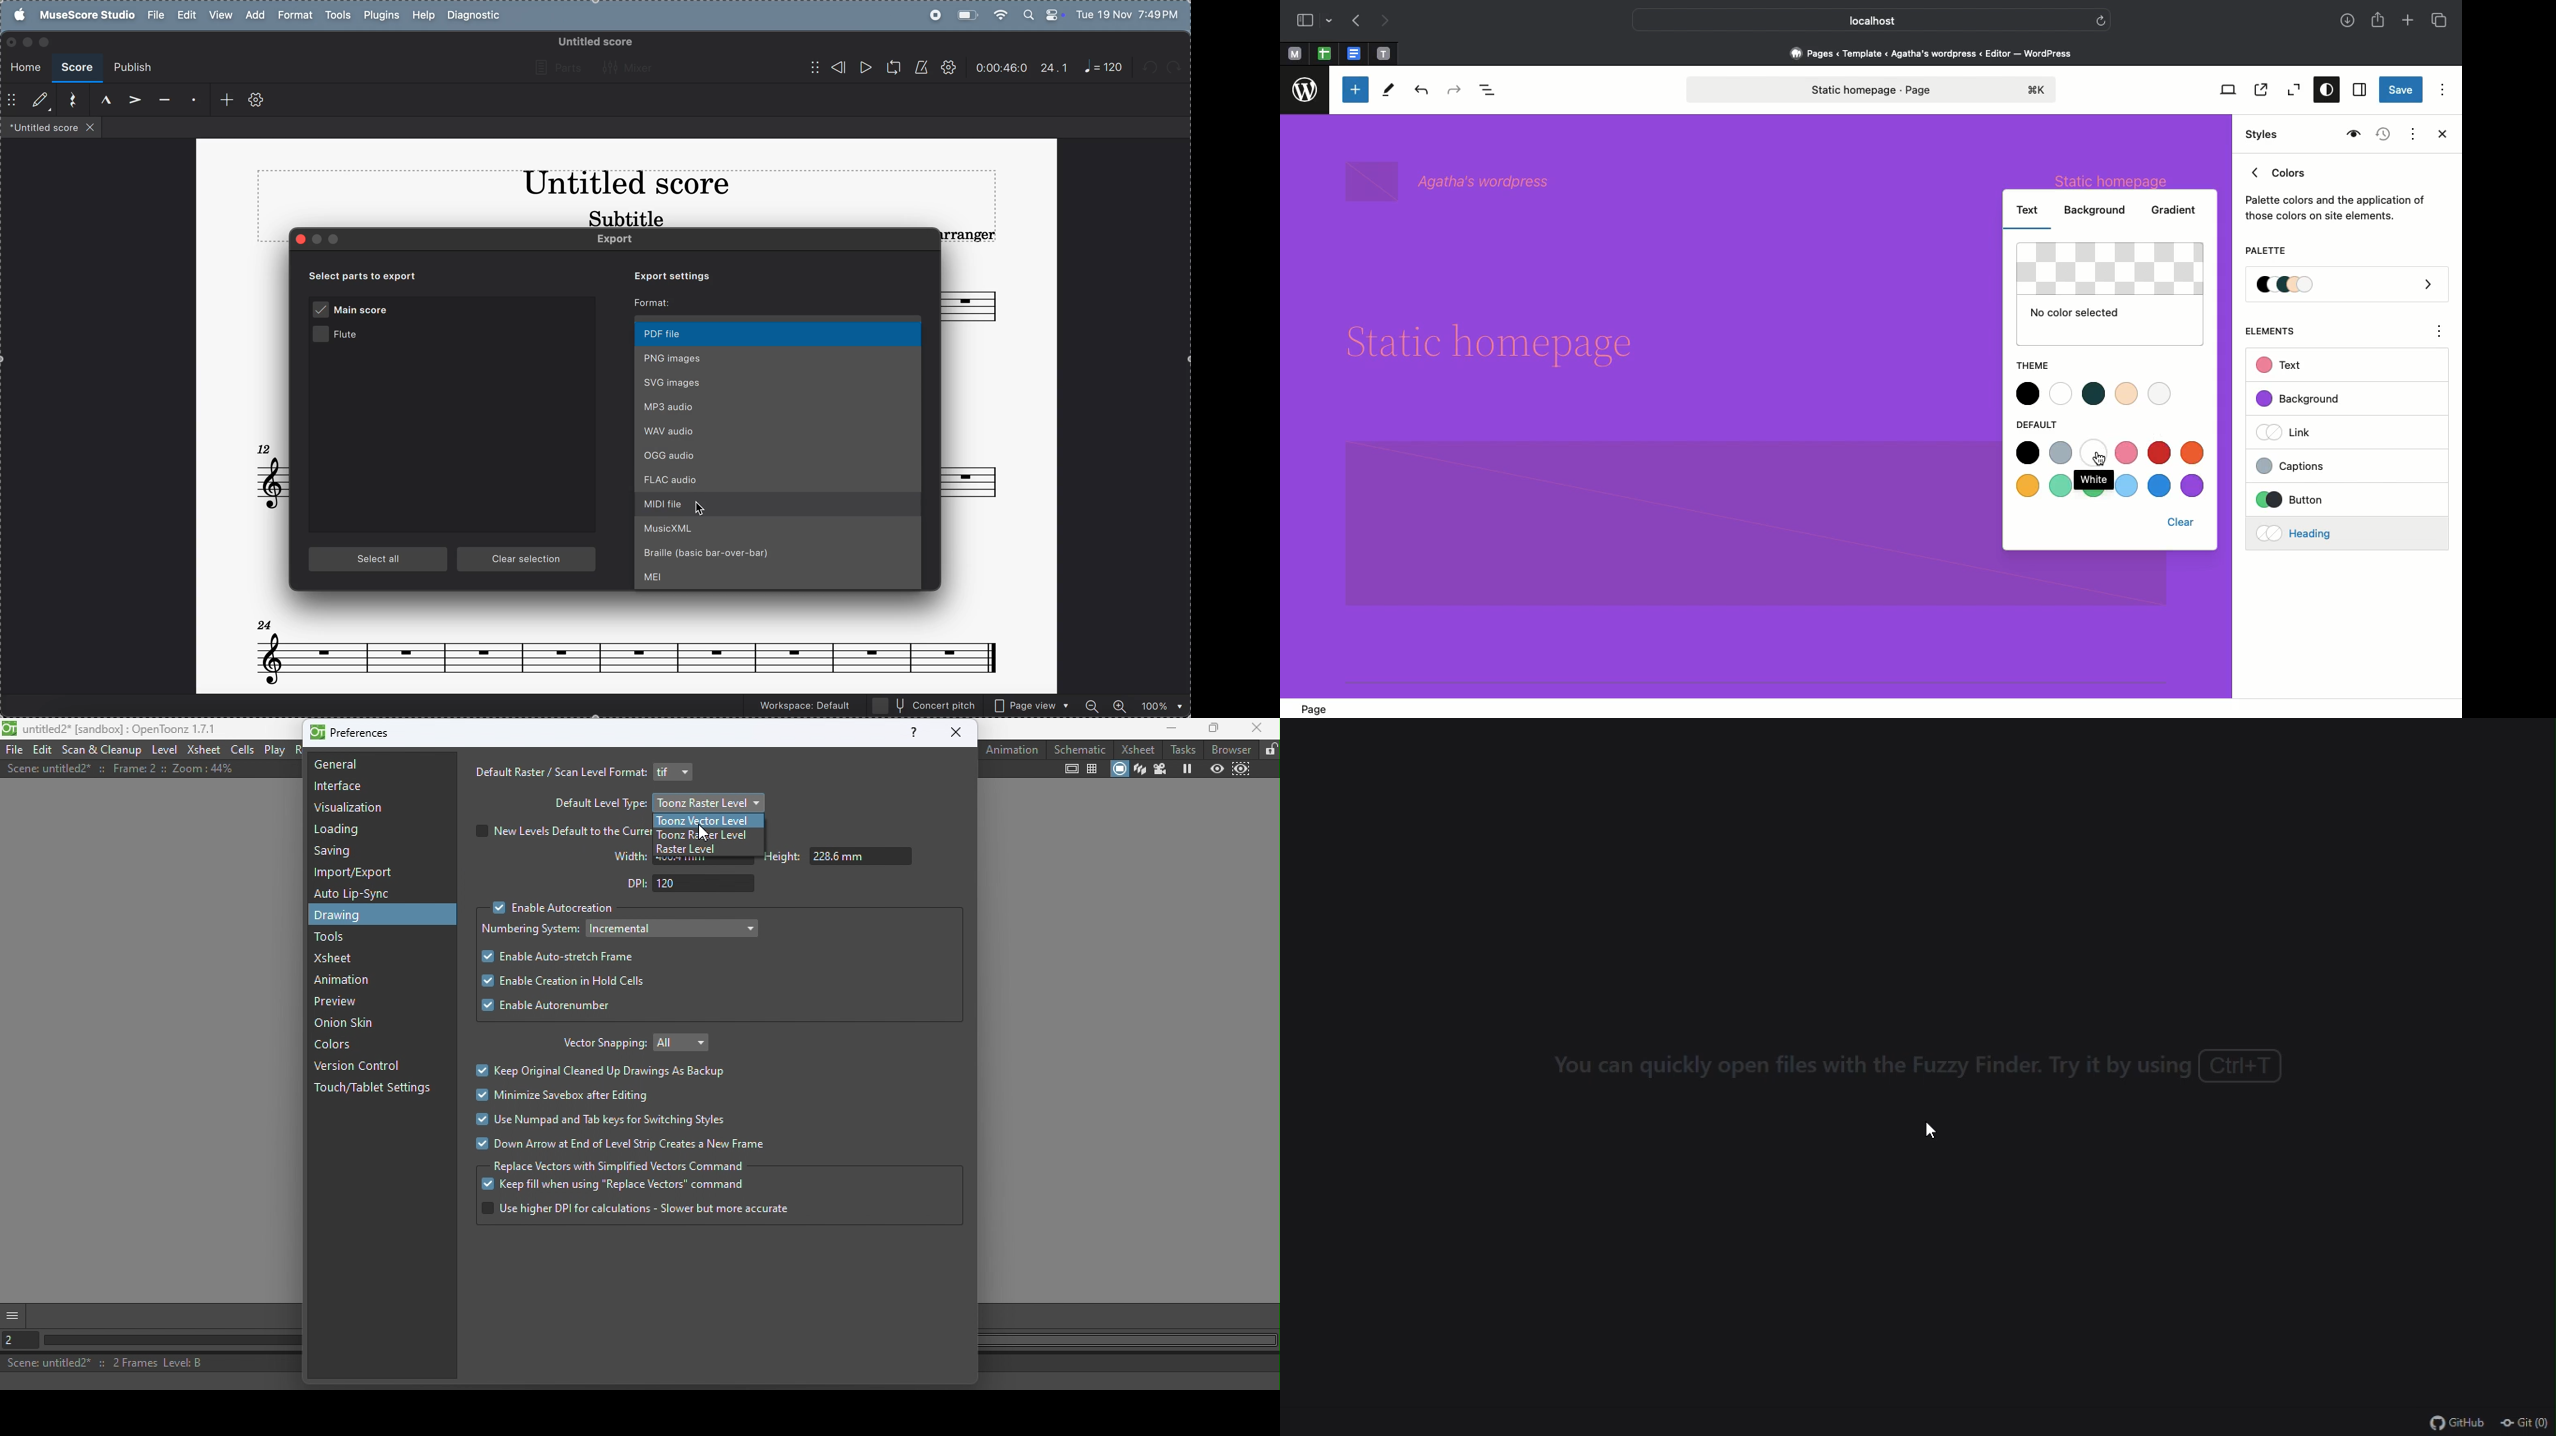 The height and width of the screenshot is (1456, 2576). Describe the element at coordinates (2443, 89) in the screenshot. I see `Options` at that location.